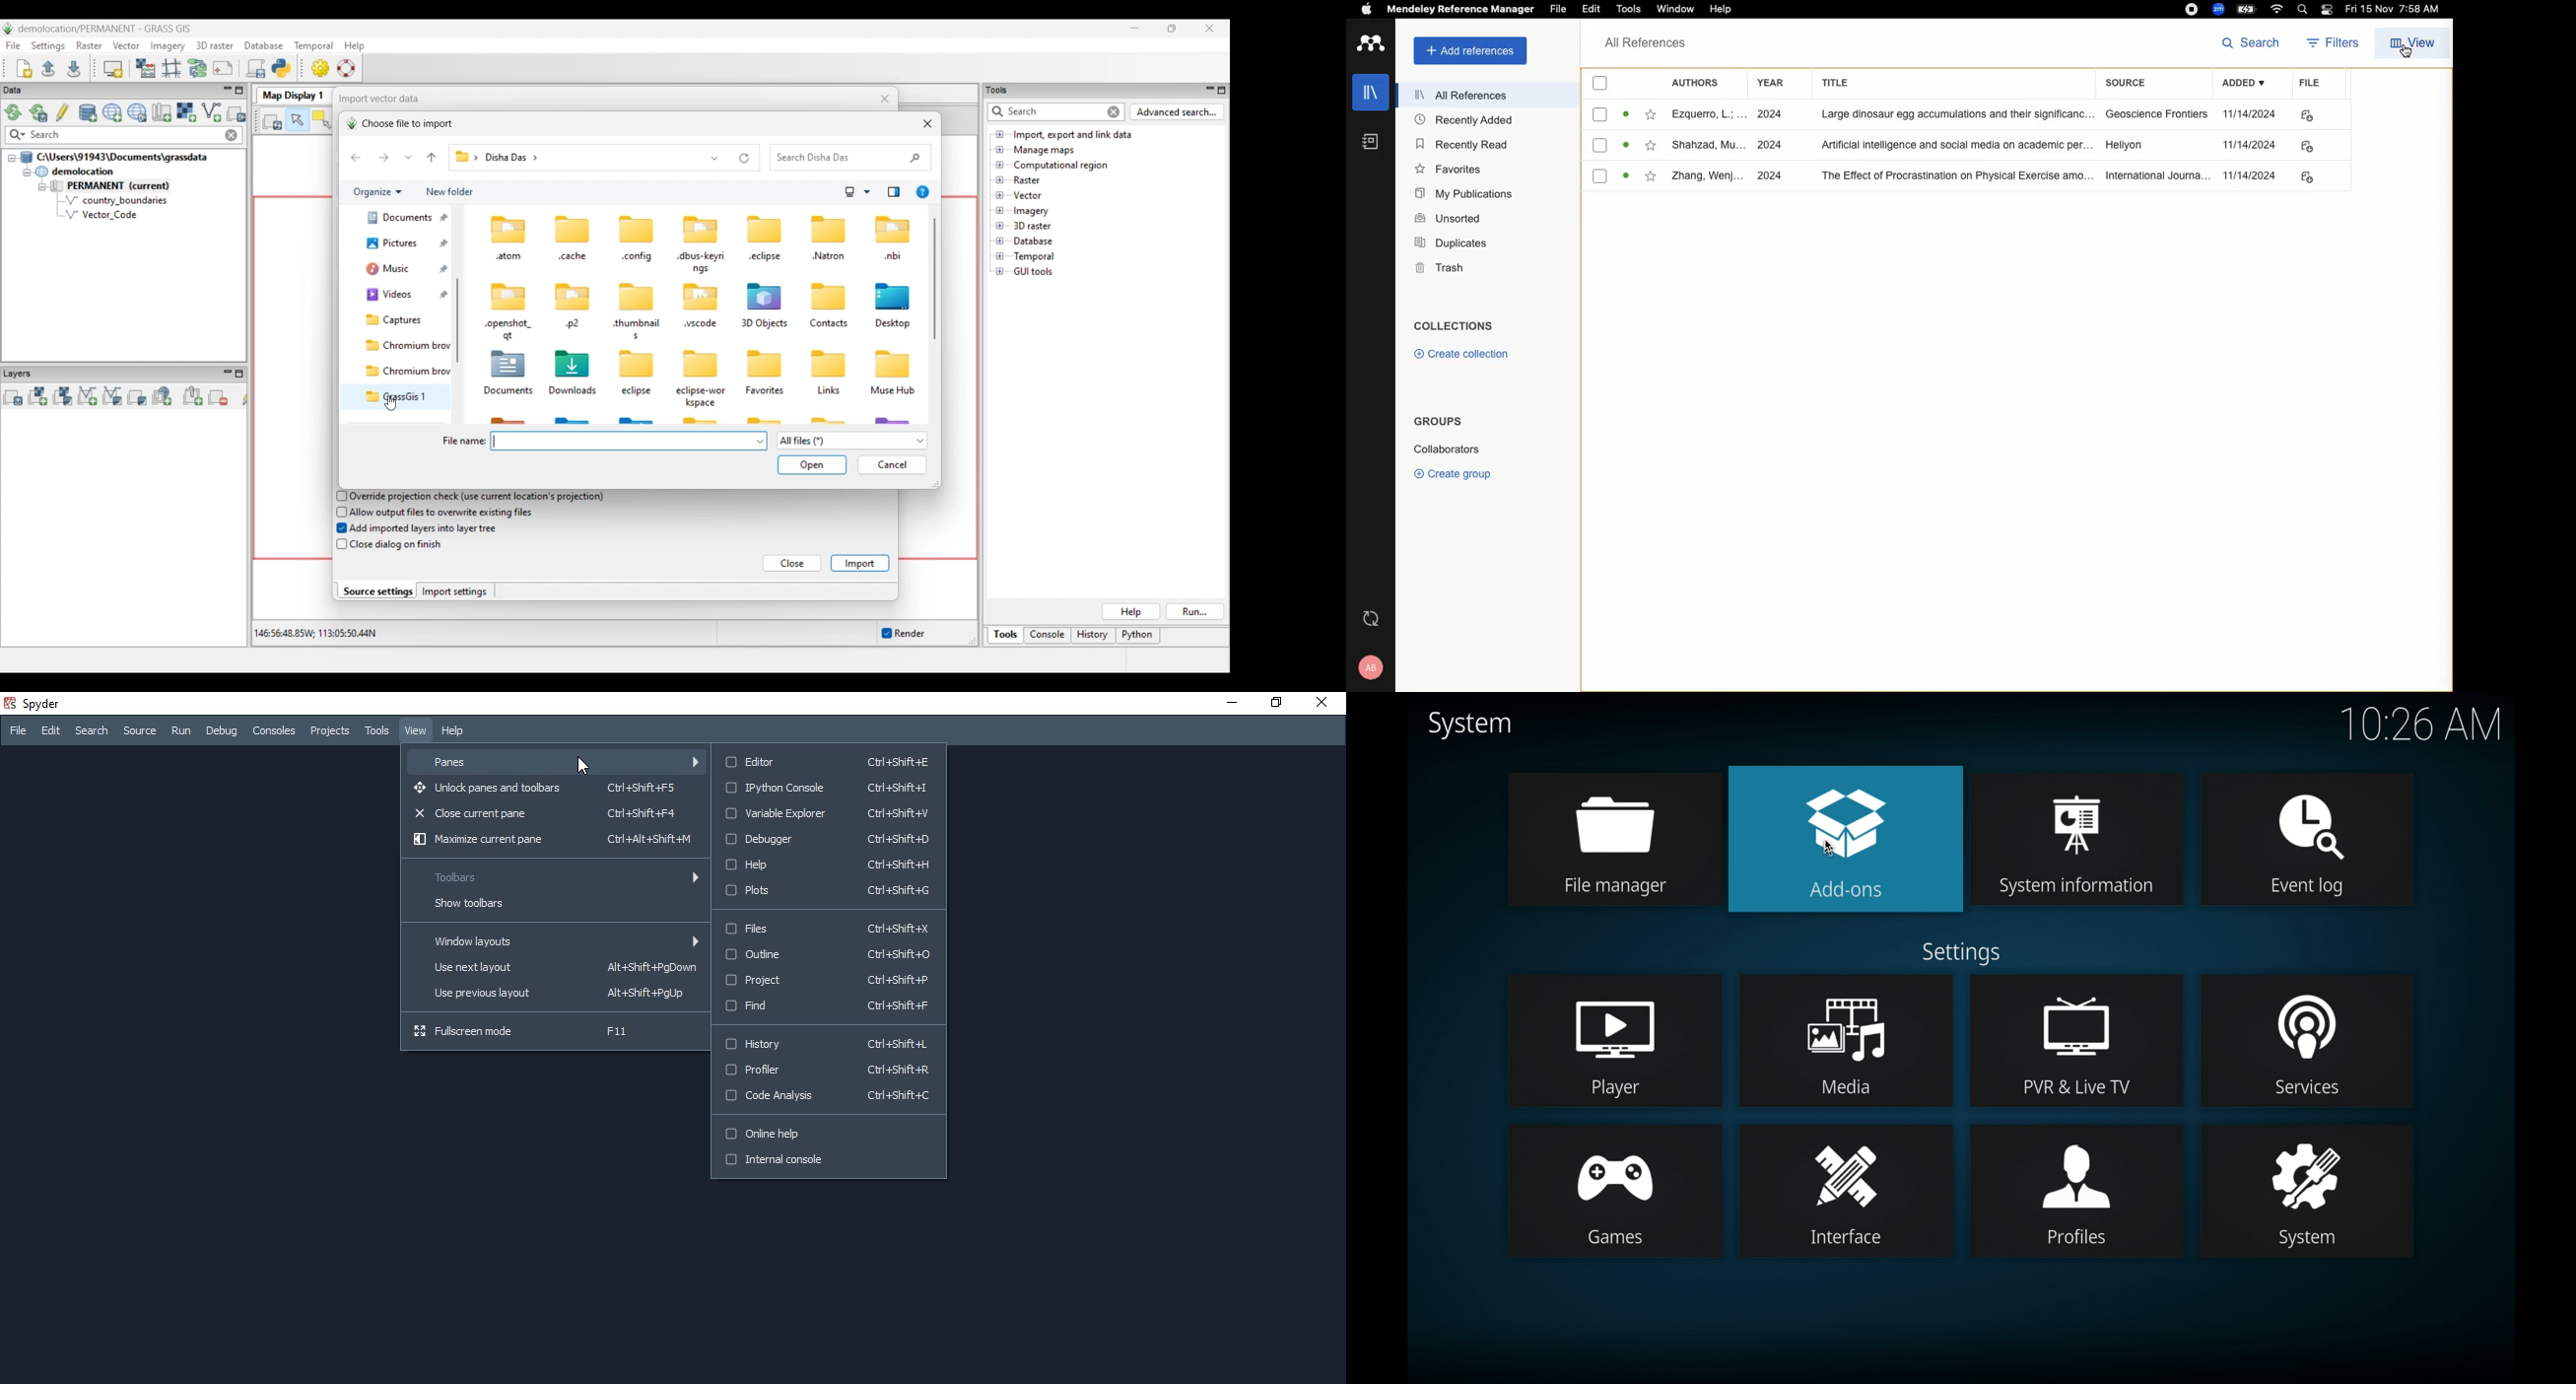 The image size is (2576, 1400). What do you see at coordinates (2306, 840) in the screenshot?
I see `event  log` at bounding box center [2306, 840].